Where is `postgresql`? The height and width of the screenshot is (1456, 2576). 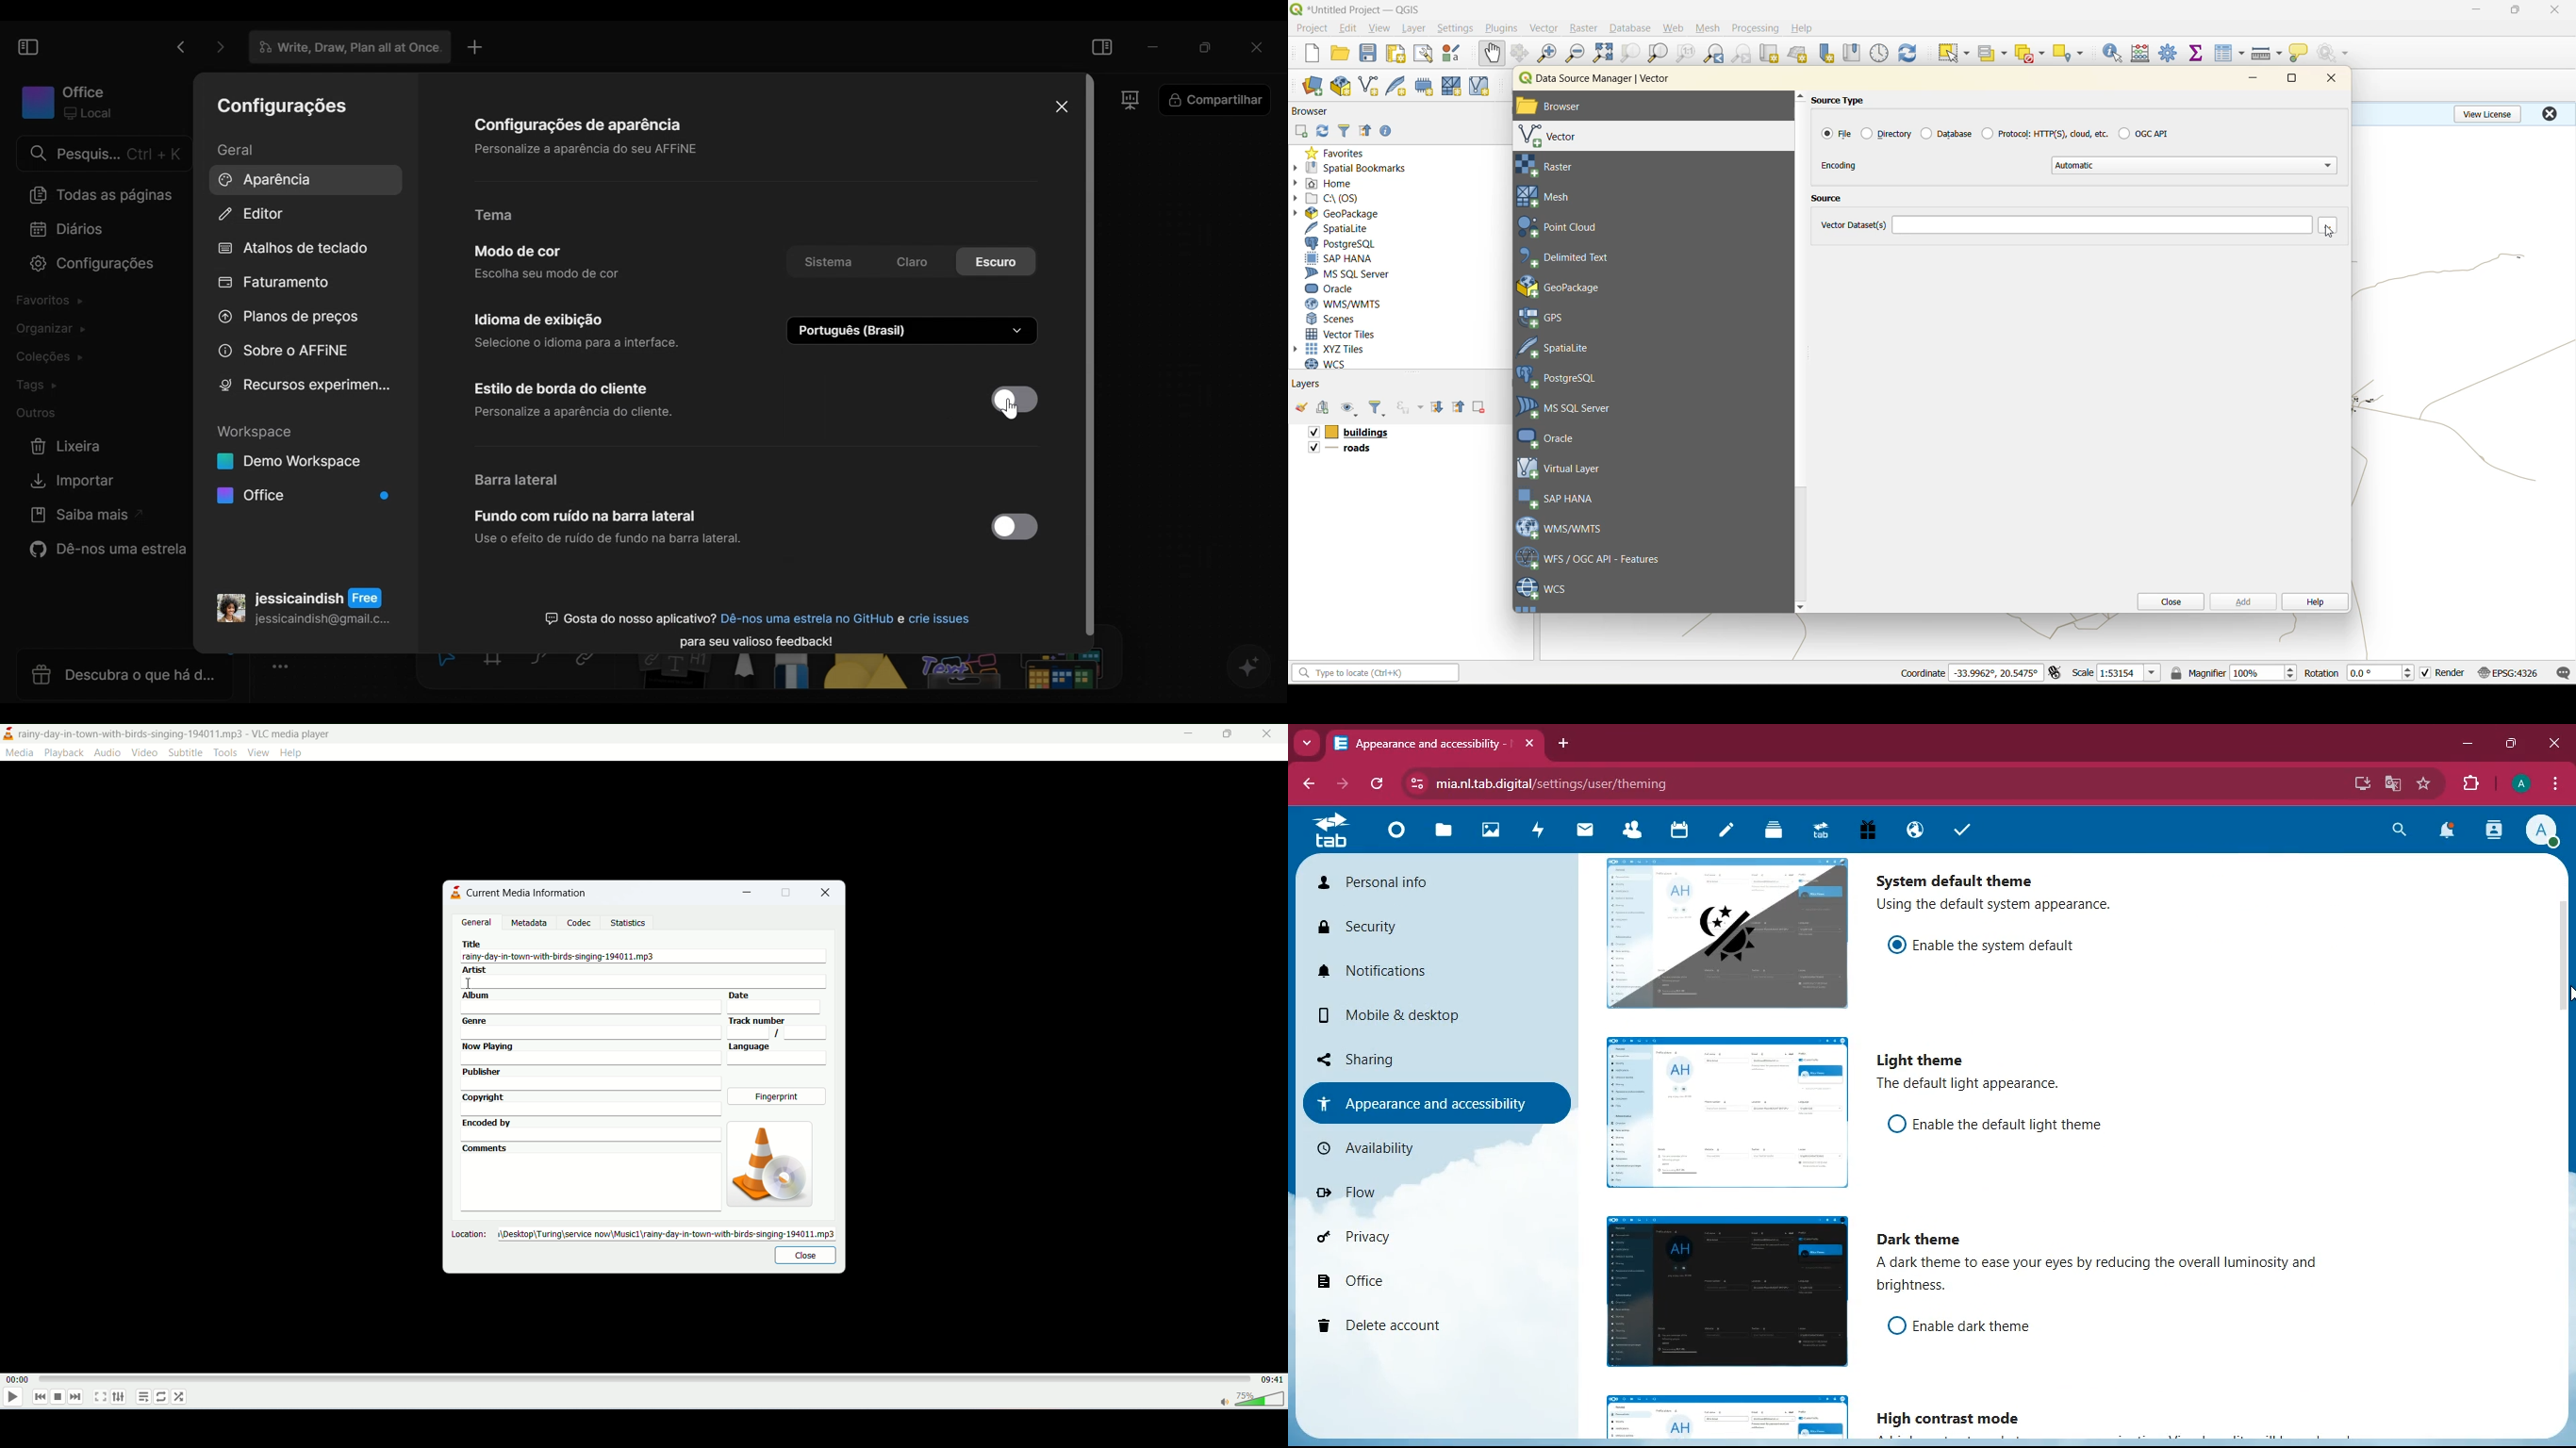
postgresql is located at coordinates (1340, 244).